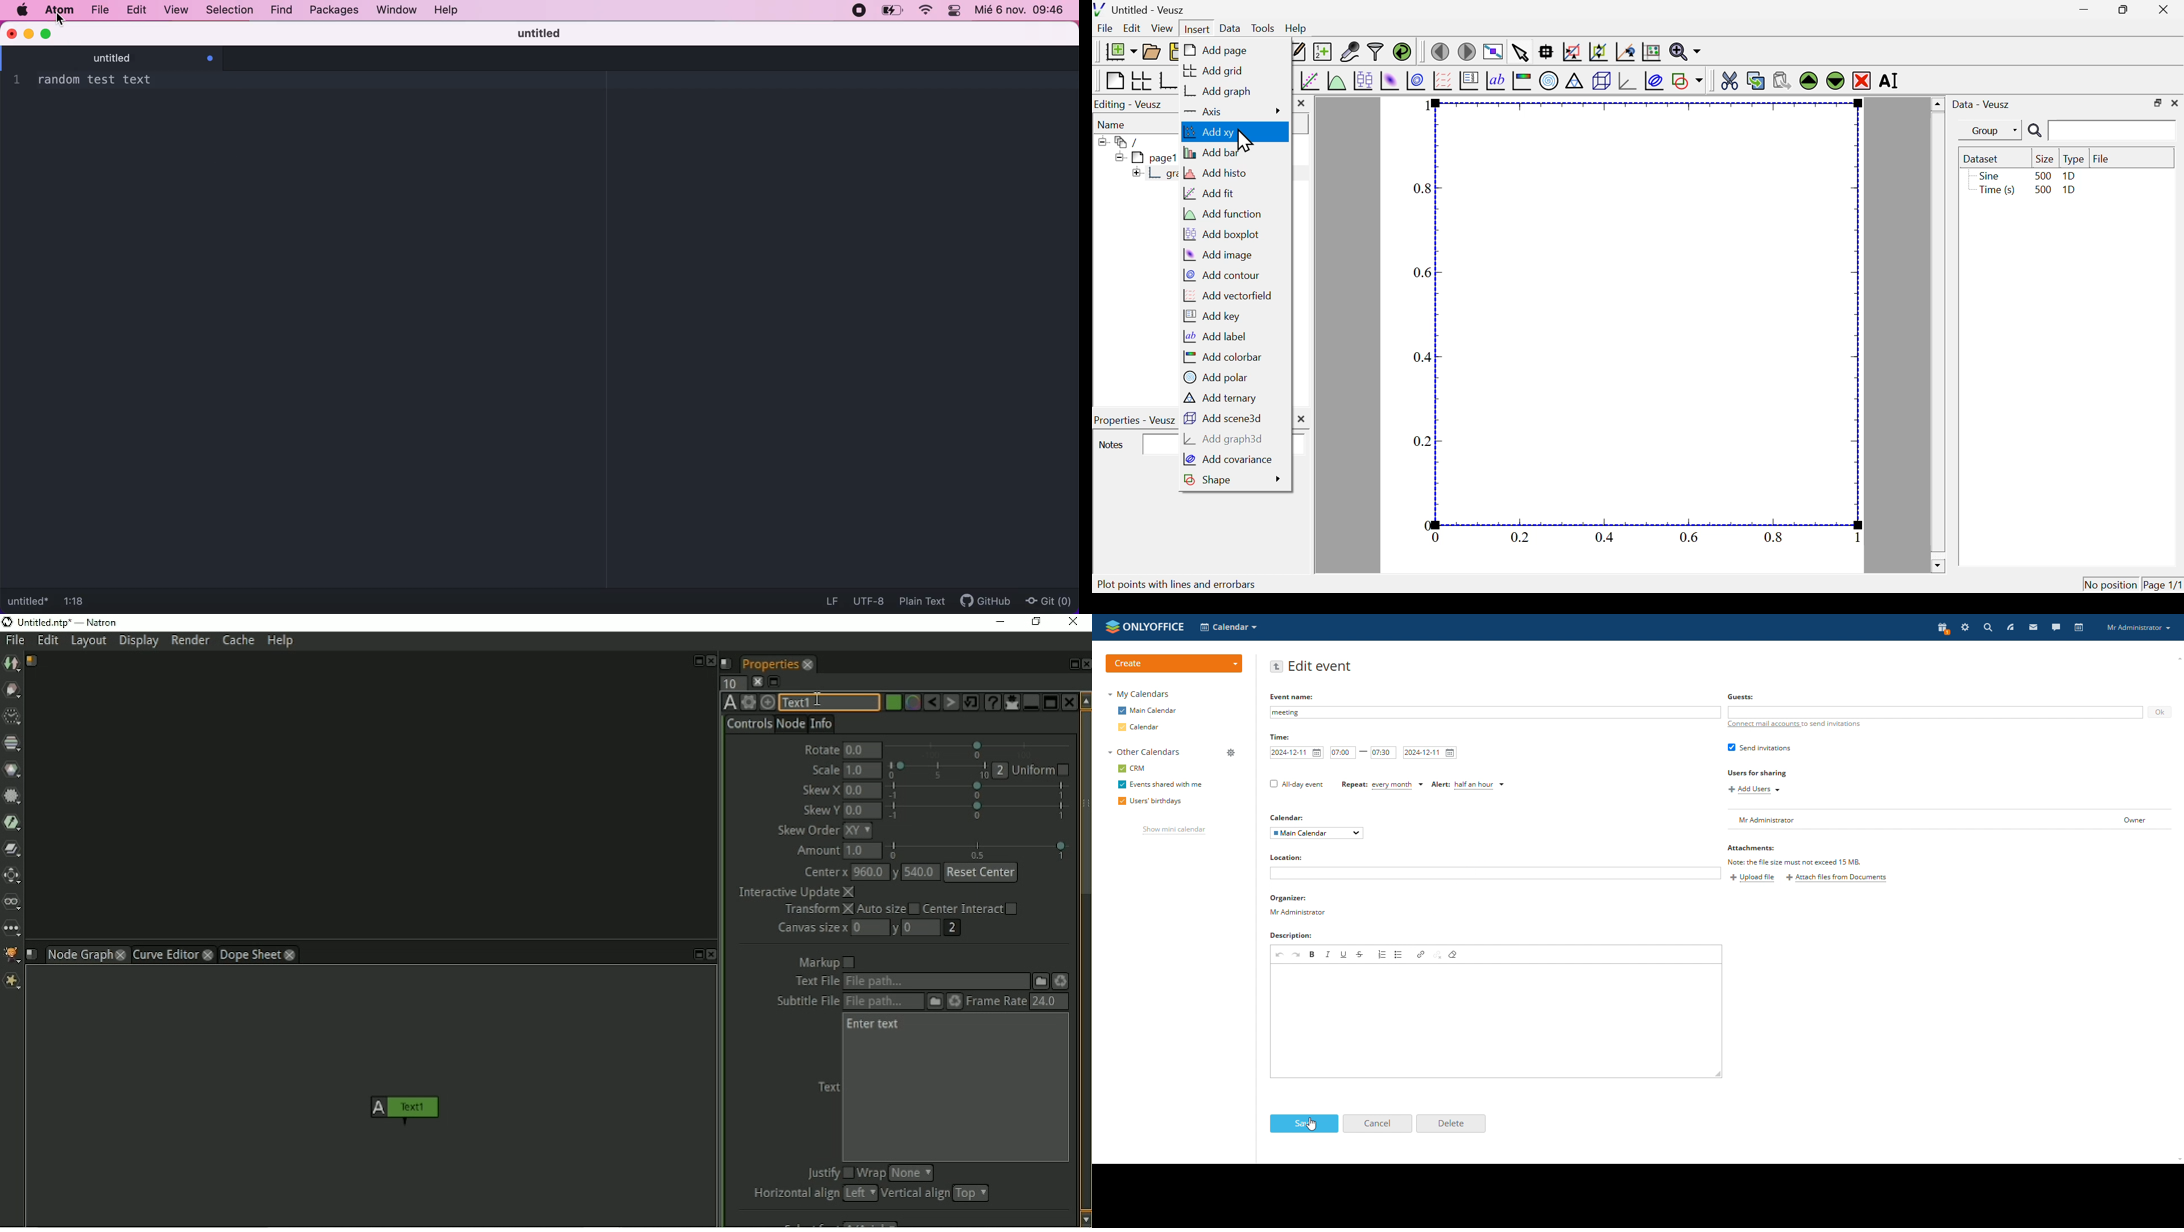  What do you see at coordinates (1416, 81) in the screenshot?
I see `plot a 2d dataset as contours` at bounding box center [1416, 81].